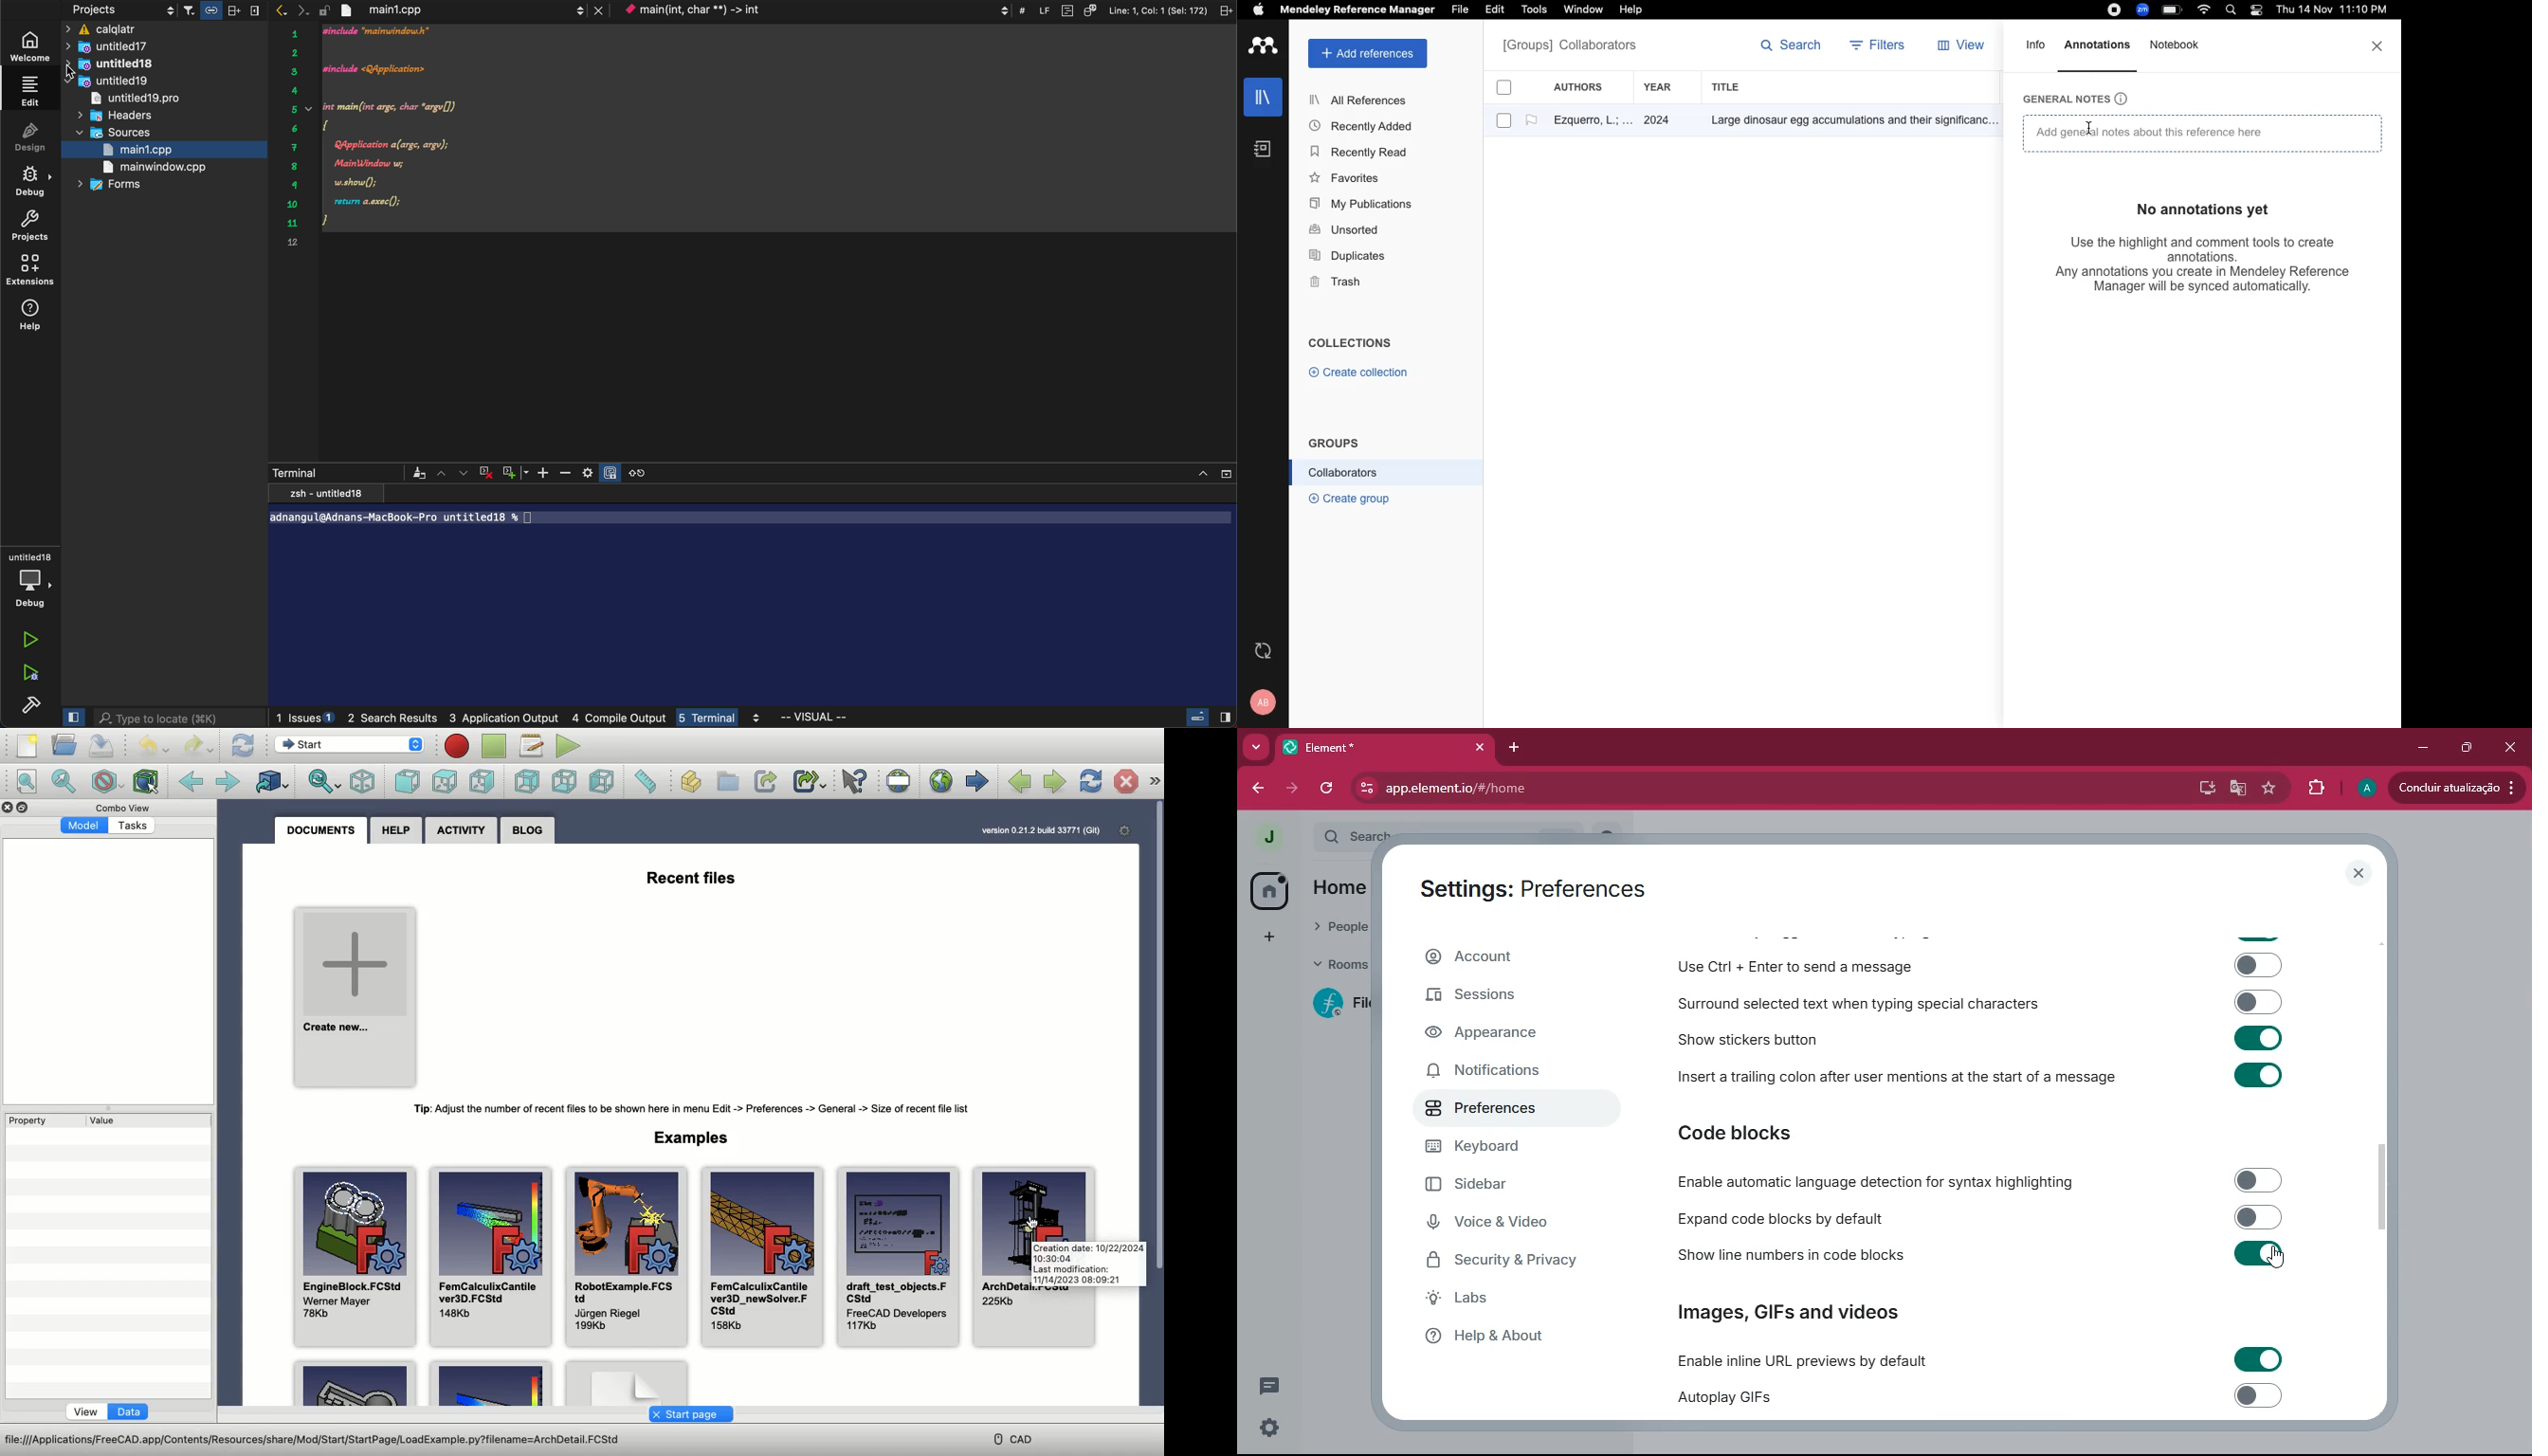  I want to click on add tab, so click(1512, 749).